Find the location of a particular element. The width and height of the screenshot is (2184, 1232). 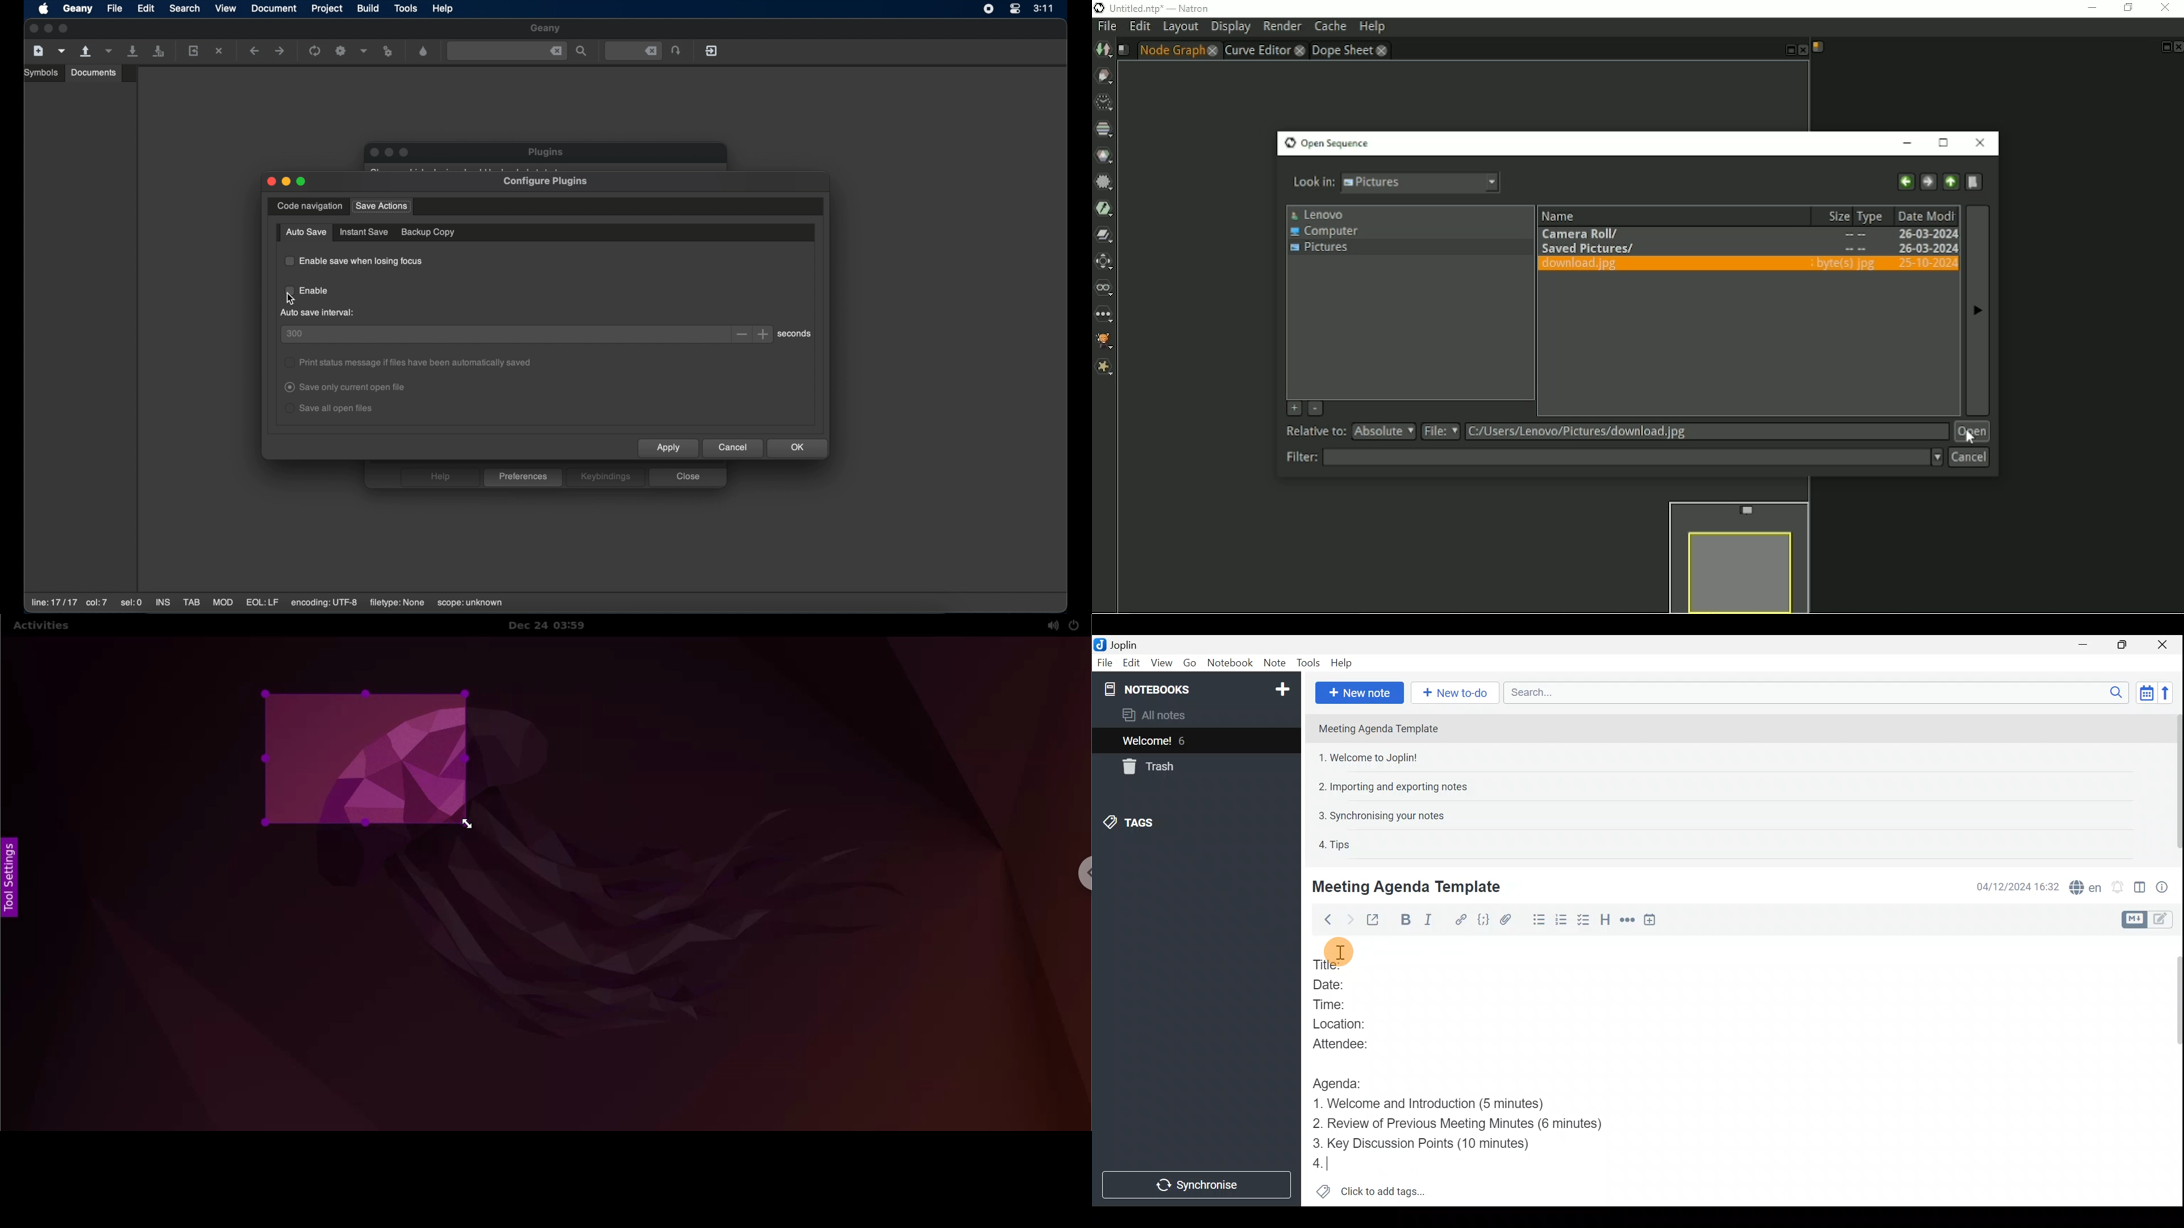

Go is located at coordinates (1189, 662).